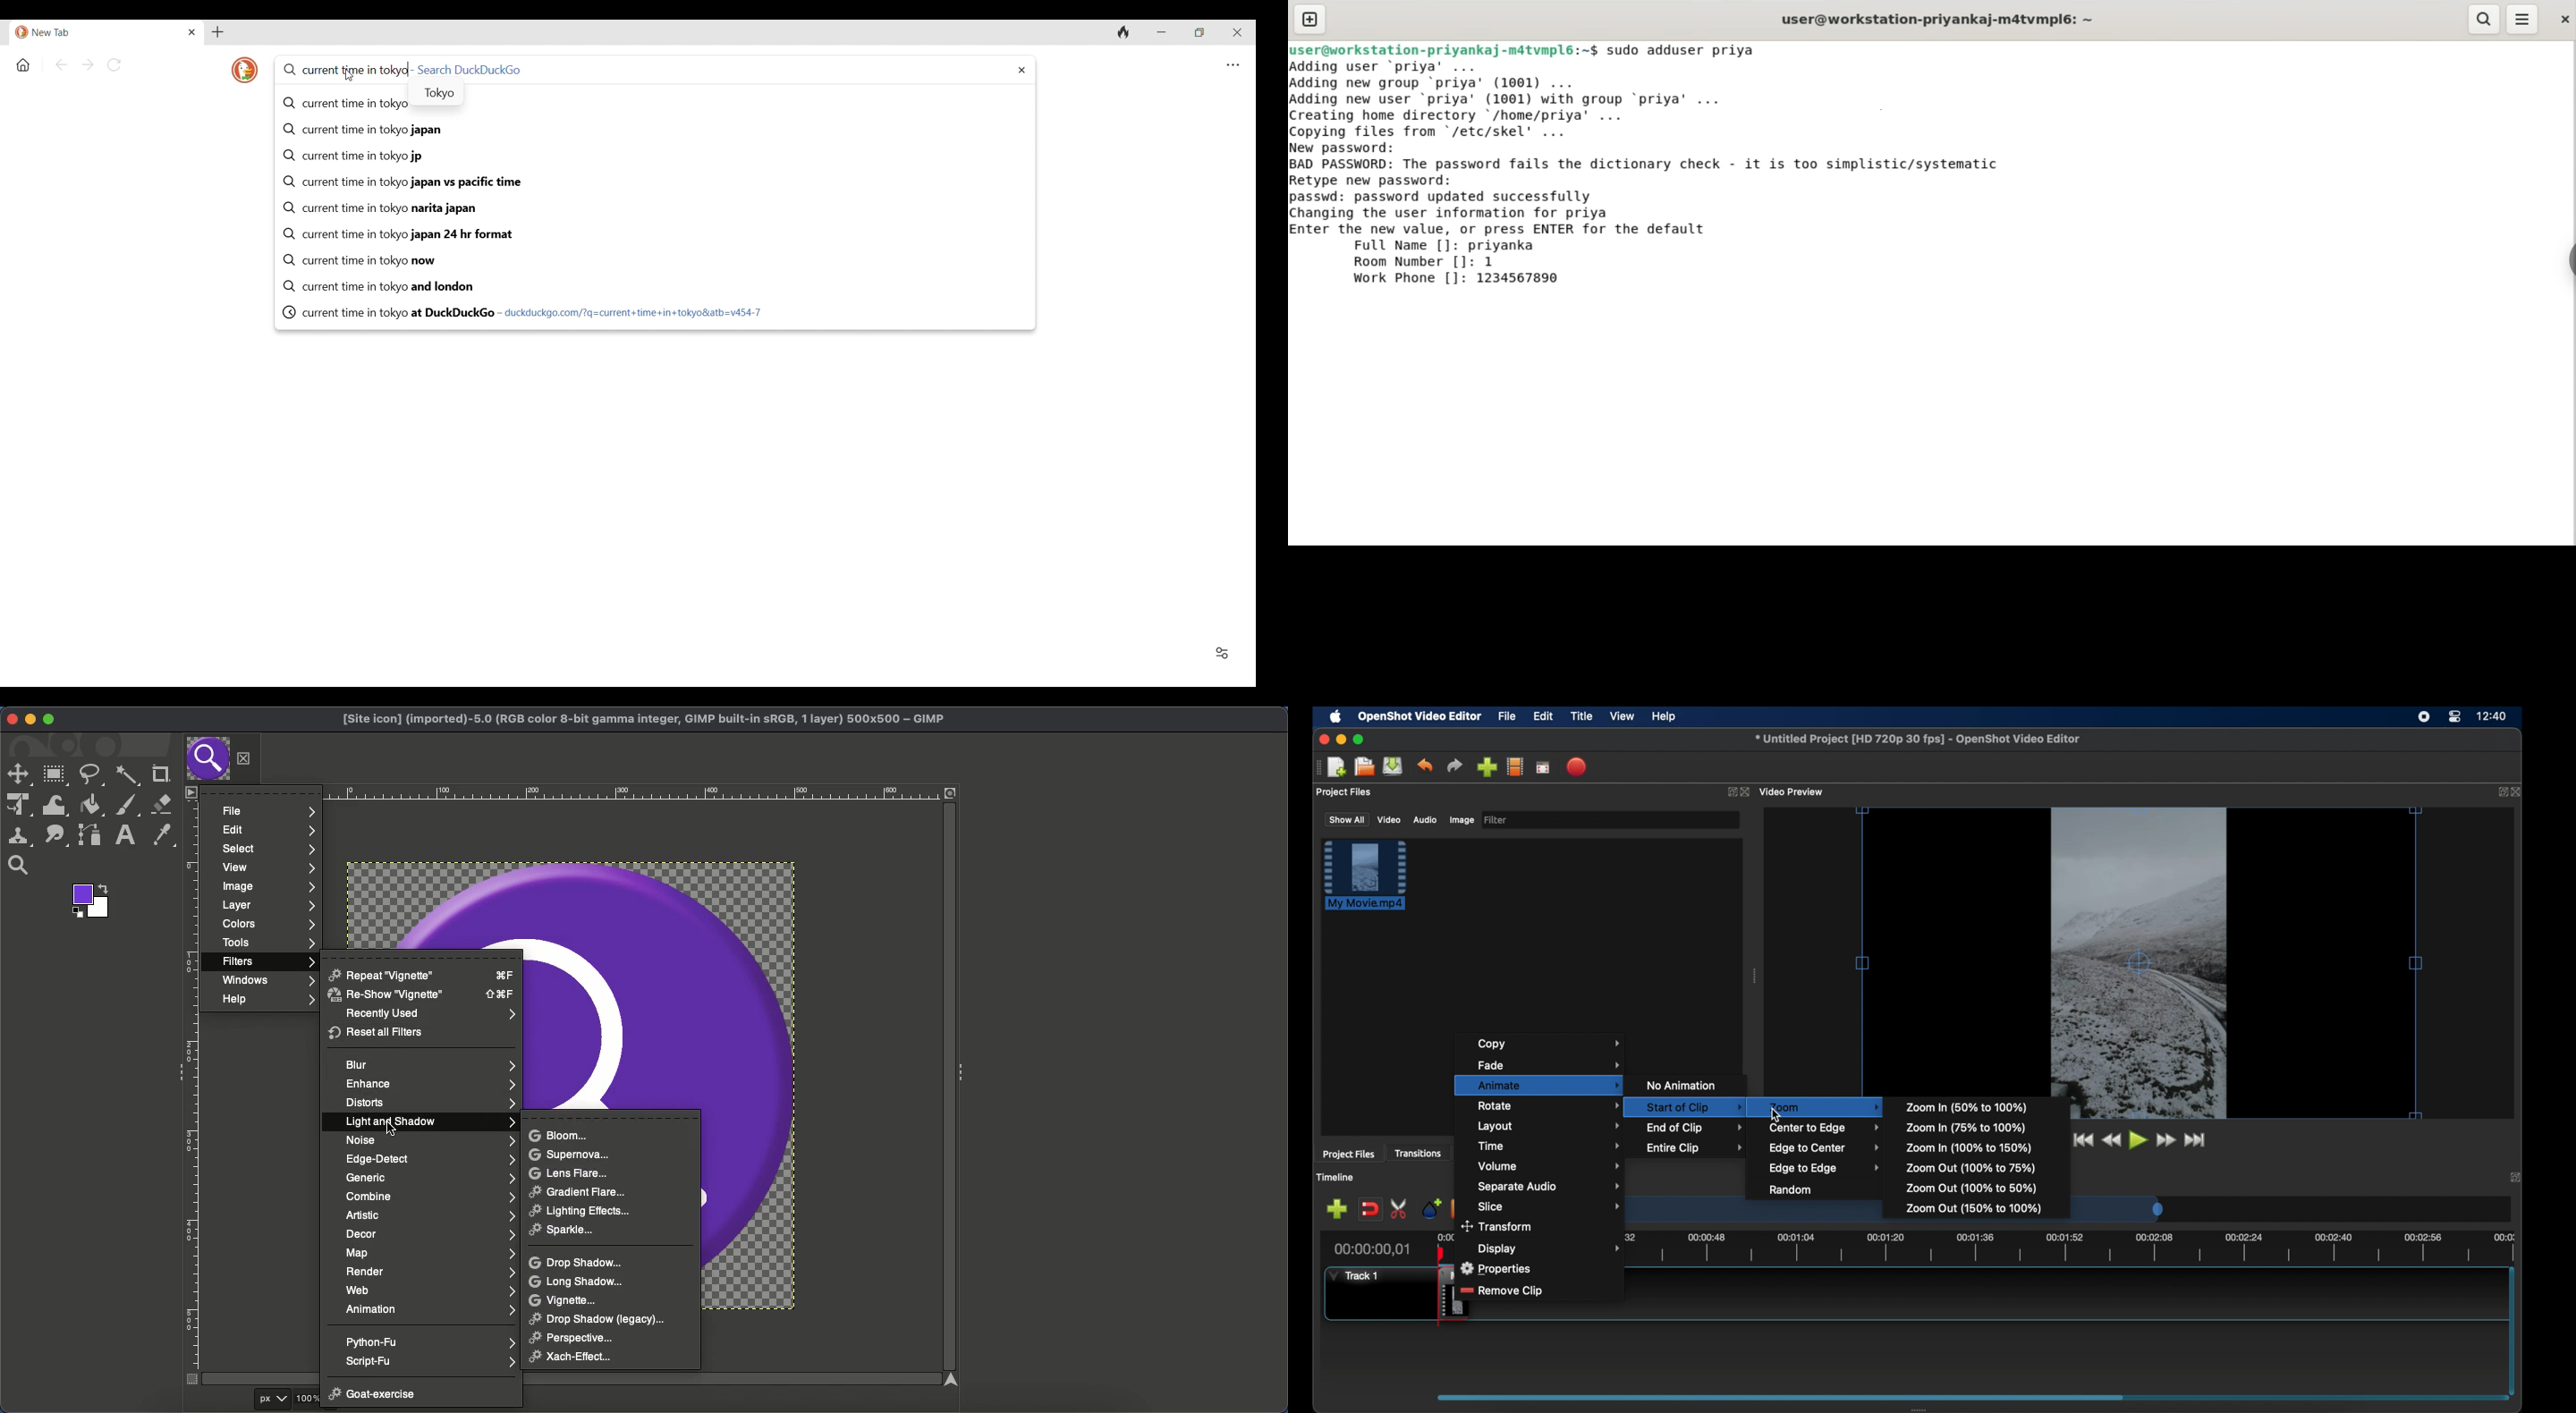 This screenshot has height=1428, width=2576. Describe the element at coordinates (578, 1338) in the screenshot. I see `Perspective` at that location.